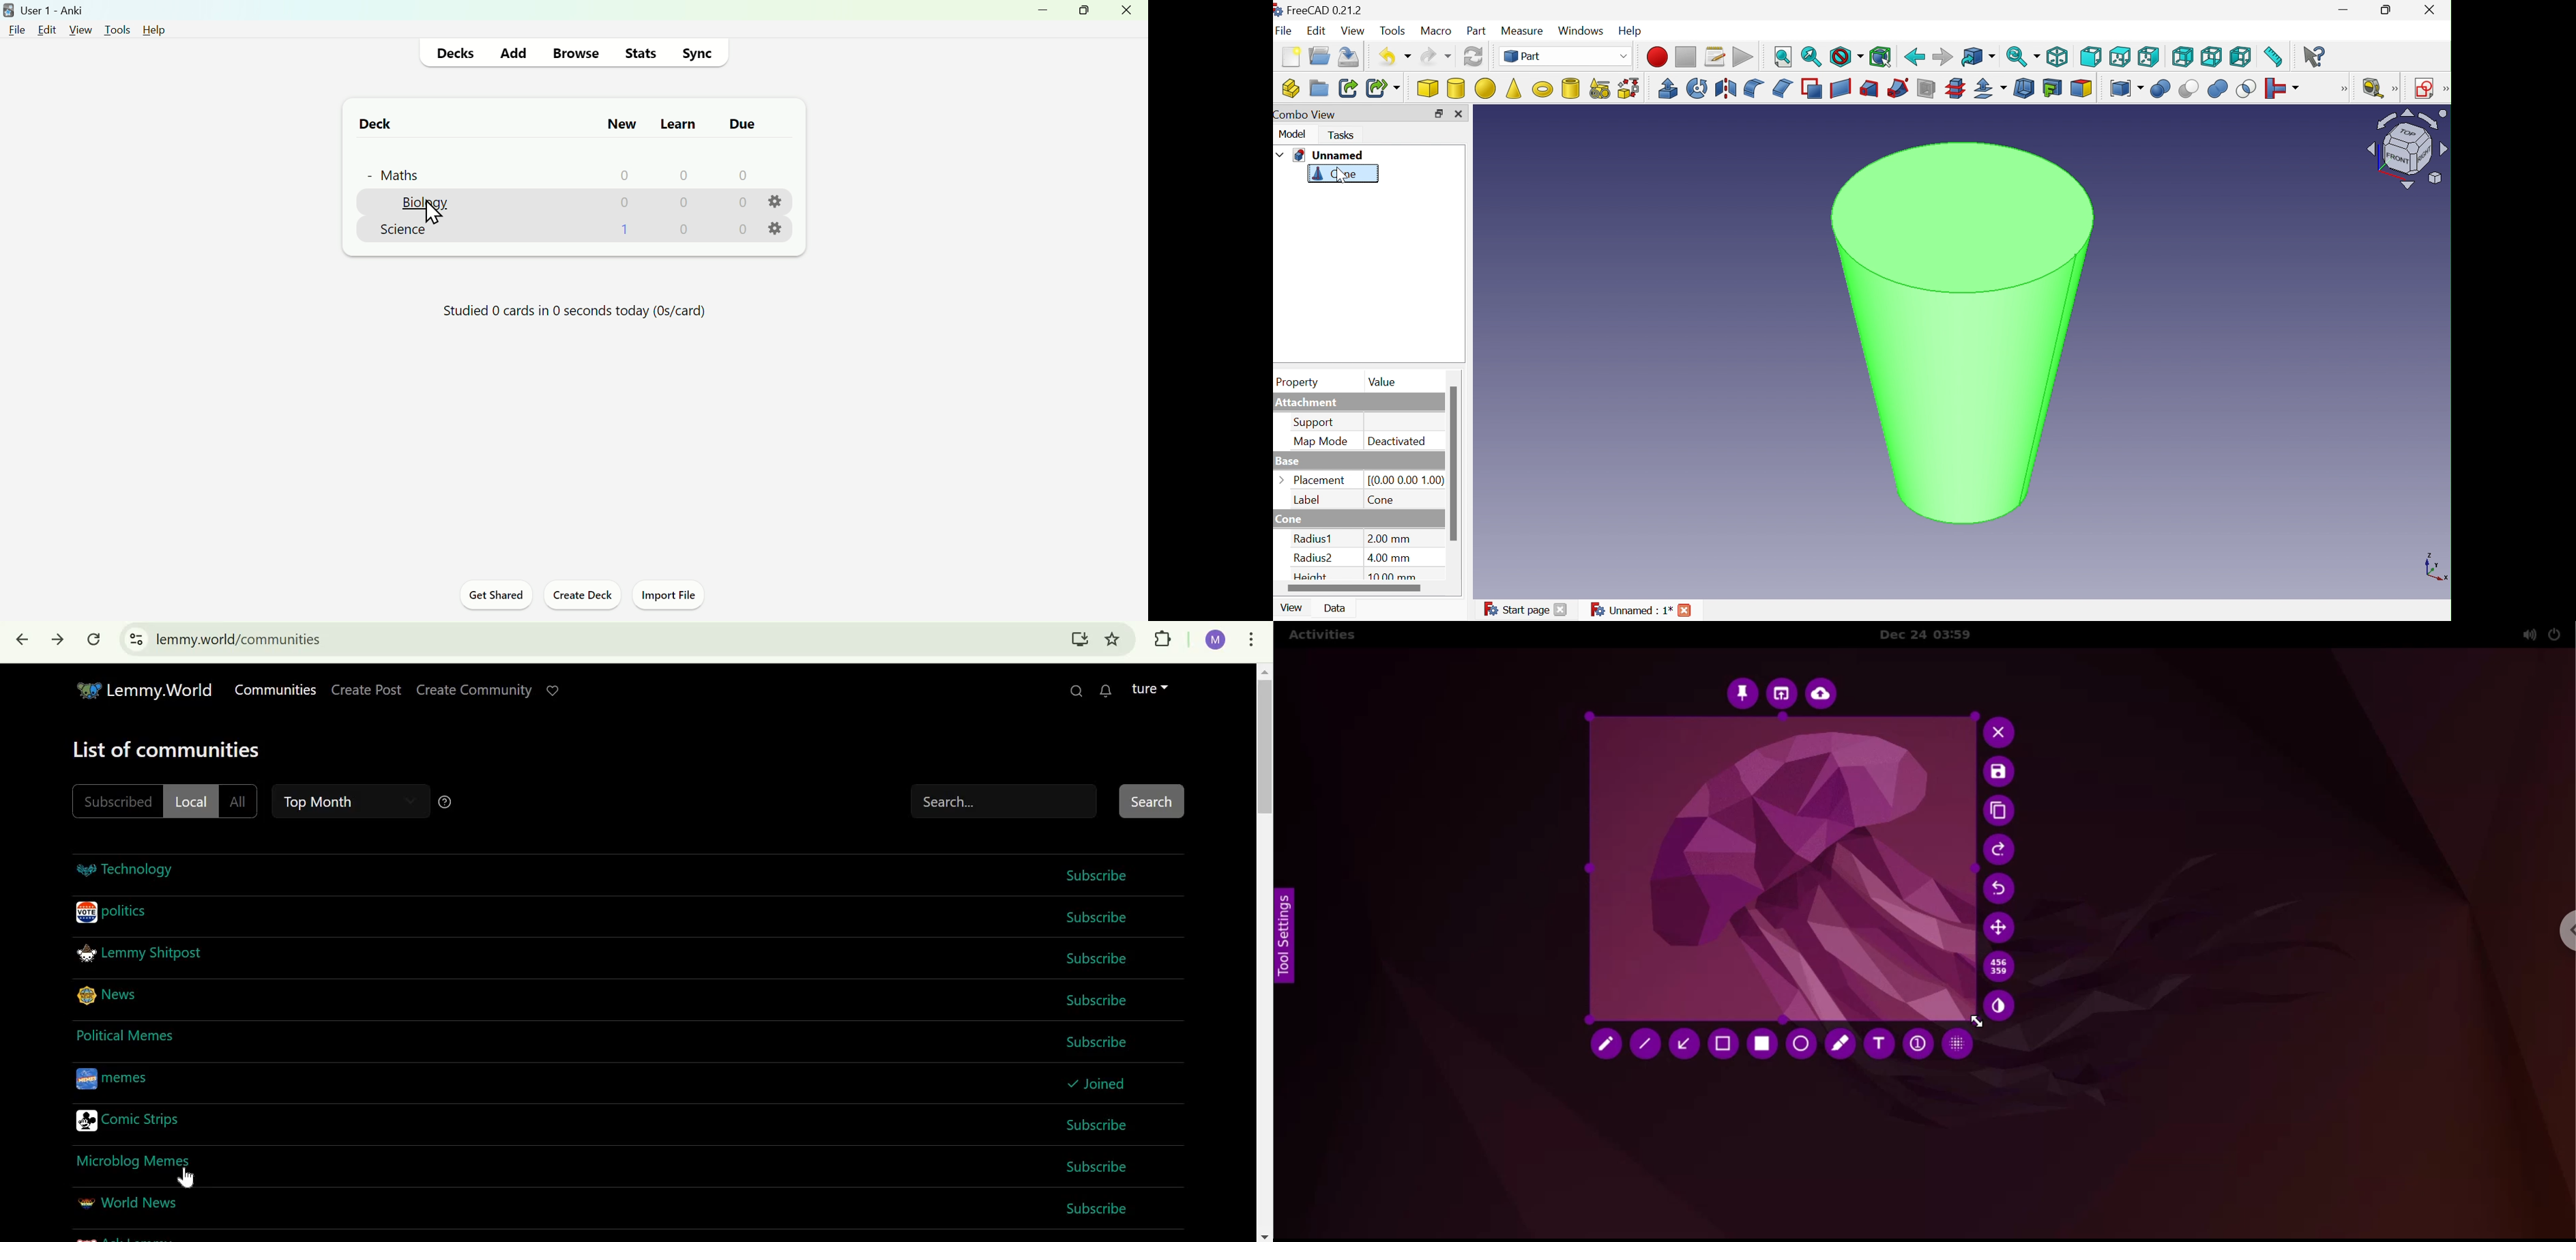 Image resolution: width=2576 pixels, height=1260 pixels. Describe the element at coordinates (1569, 87) in the screenshot. I see `Create tube` at that location.